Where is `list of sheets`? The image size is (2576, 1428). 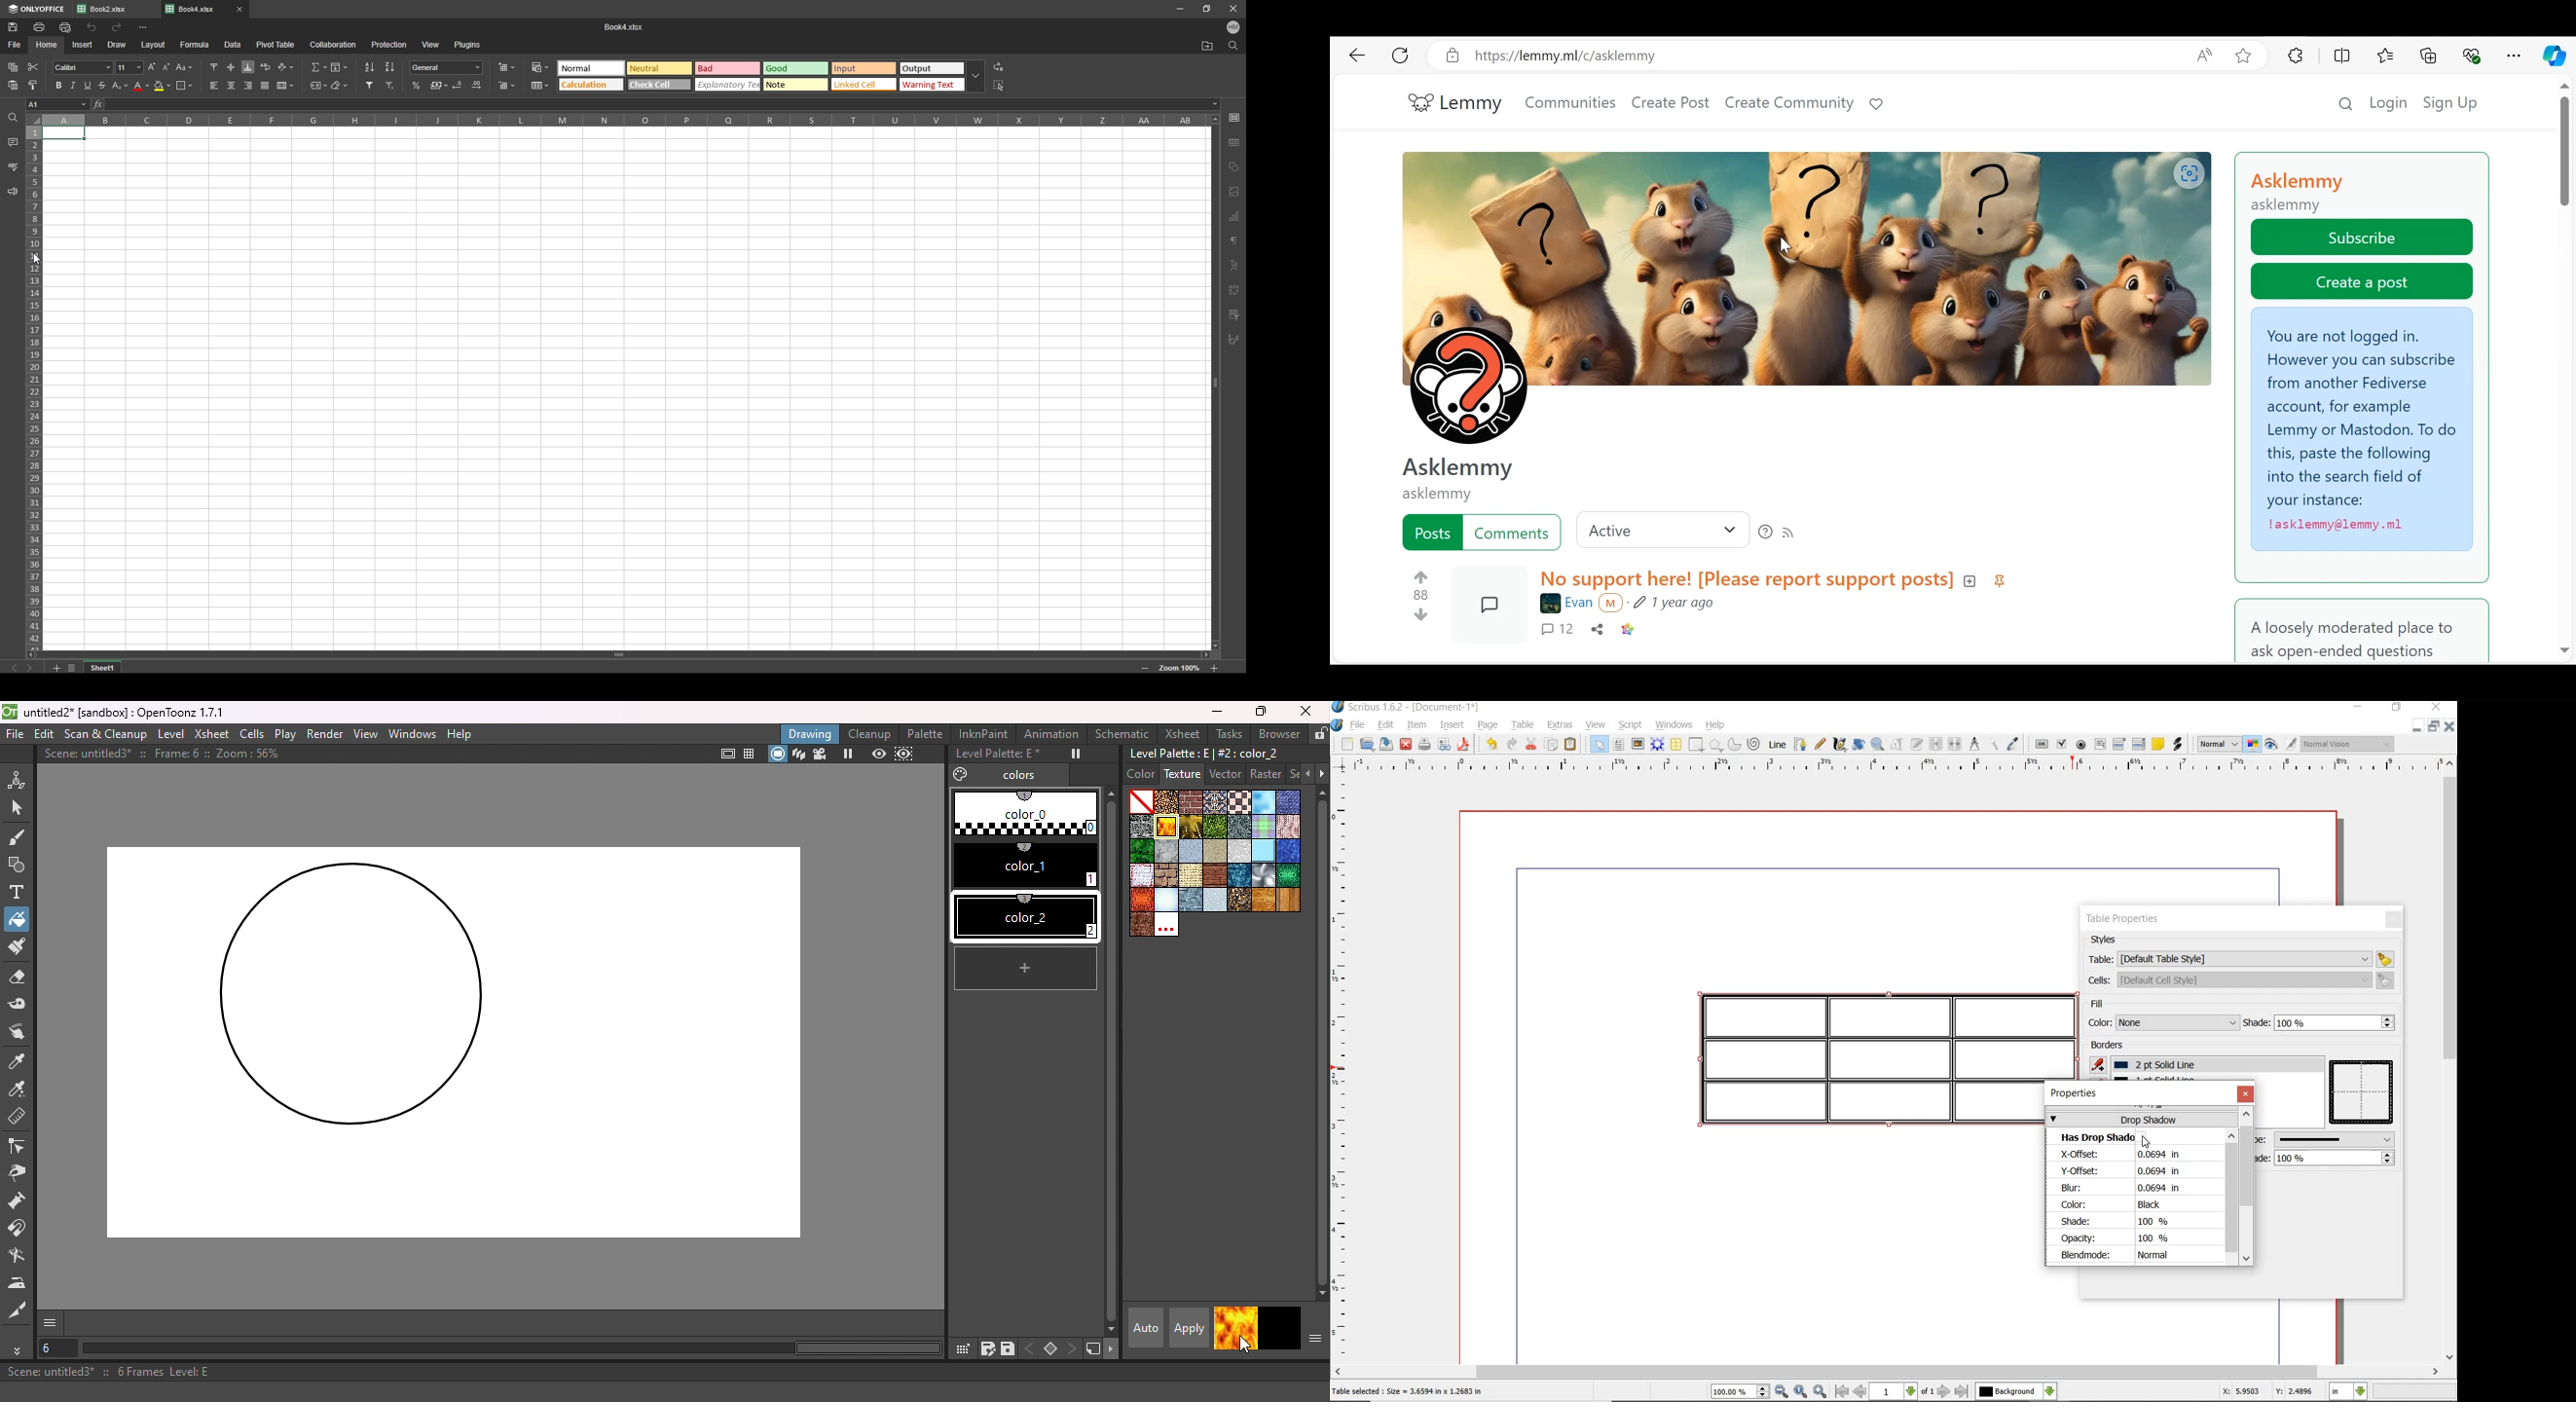 list of sheets is located at coordinates (71, 667).